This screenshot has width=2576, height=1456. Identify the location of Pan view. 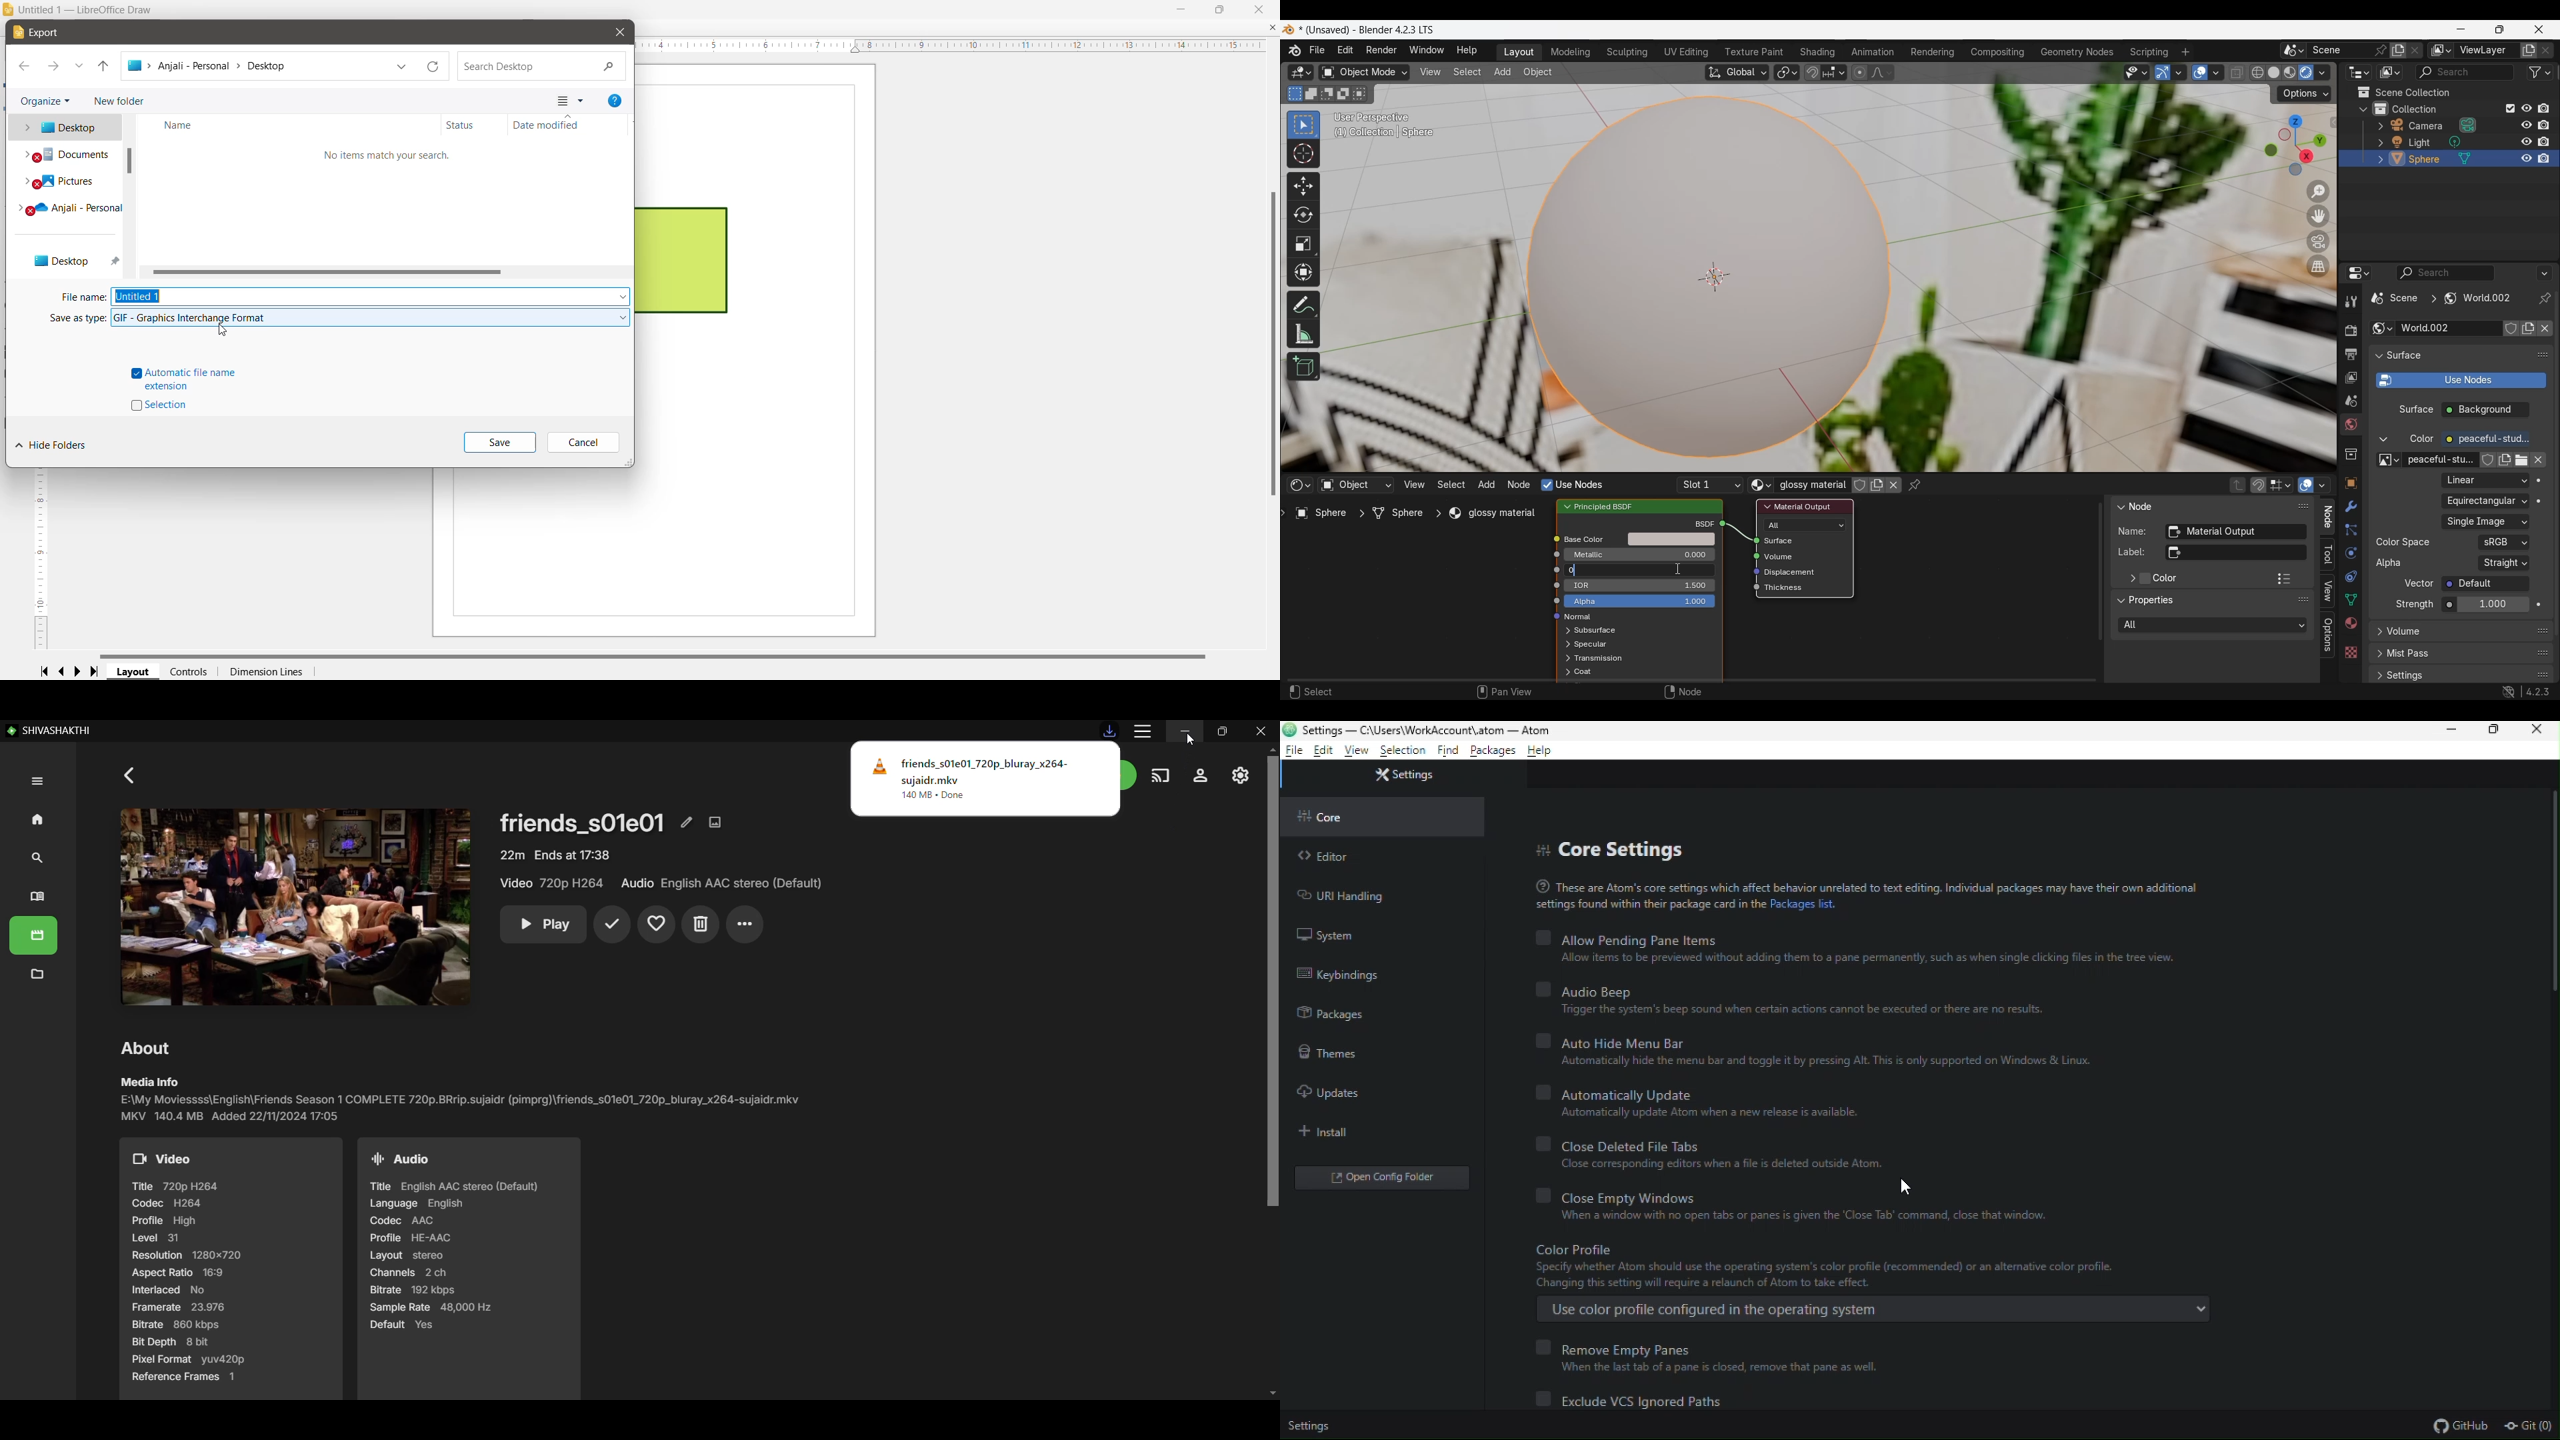
(1504, 691).